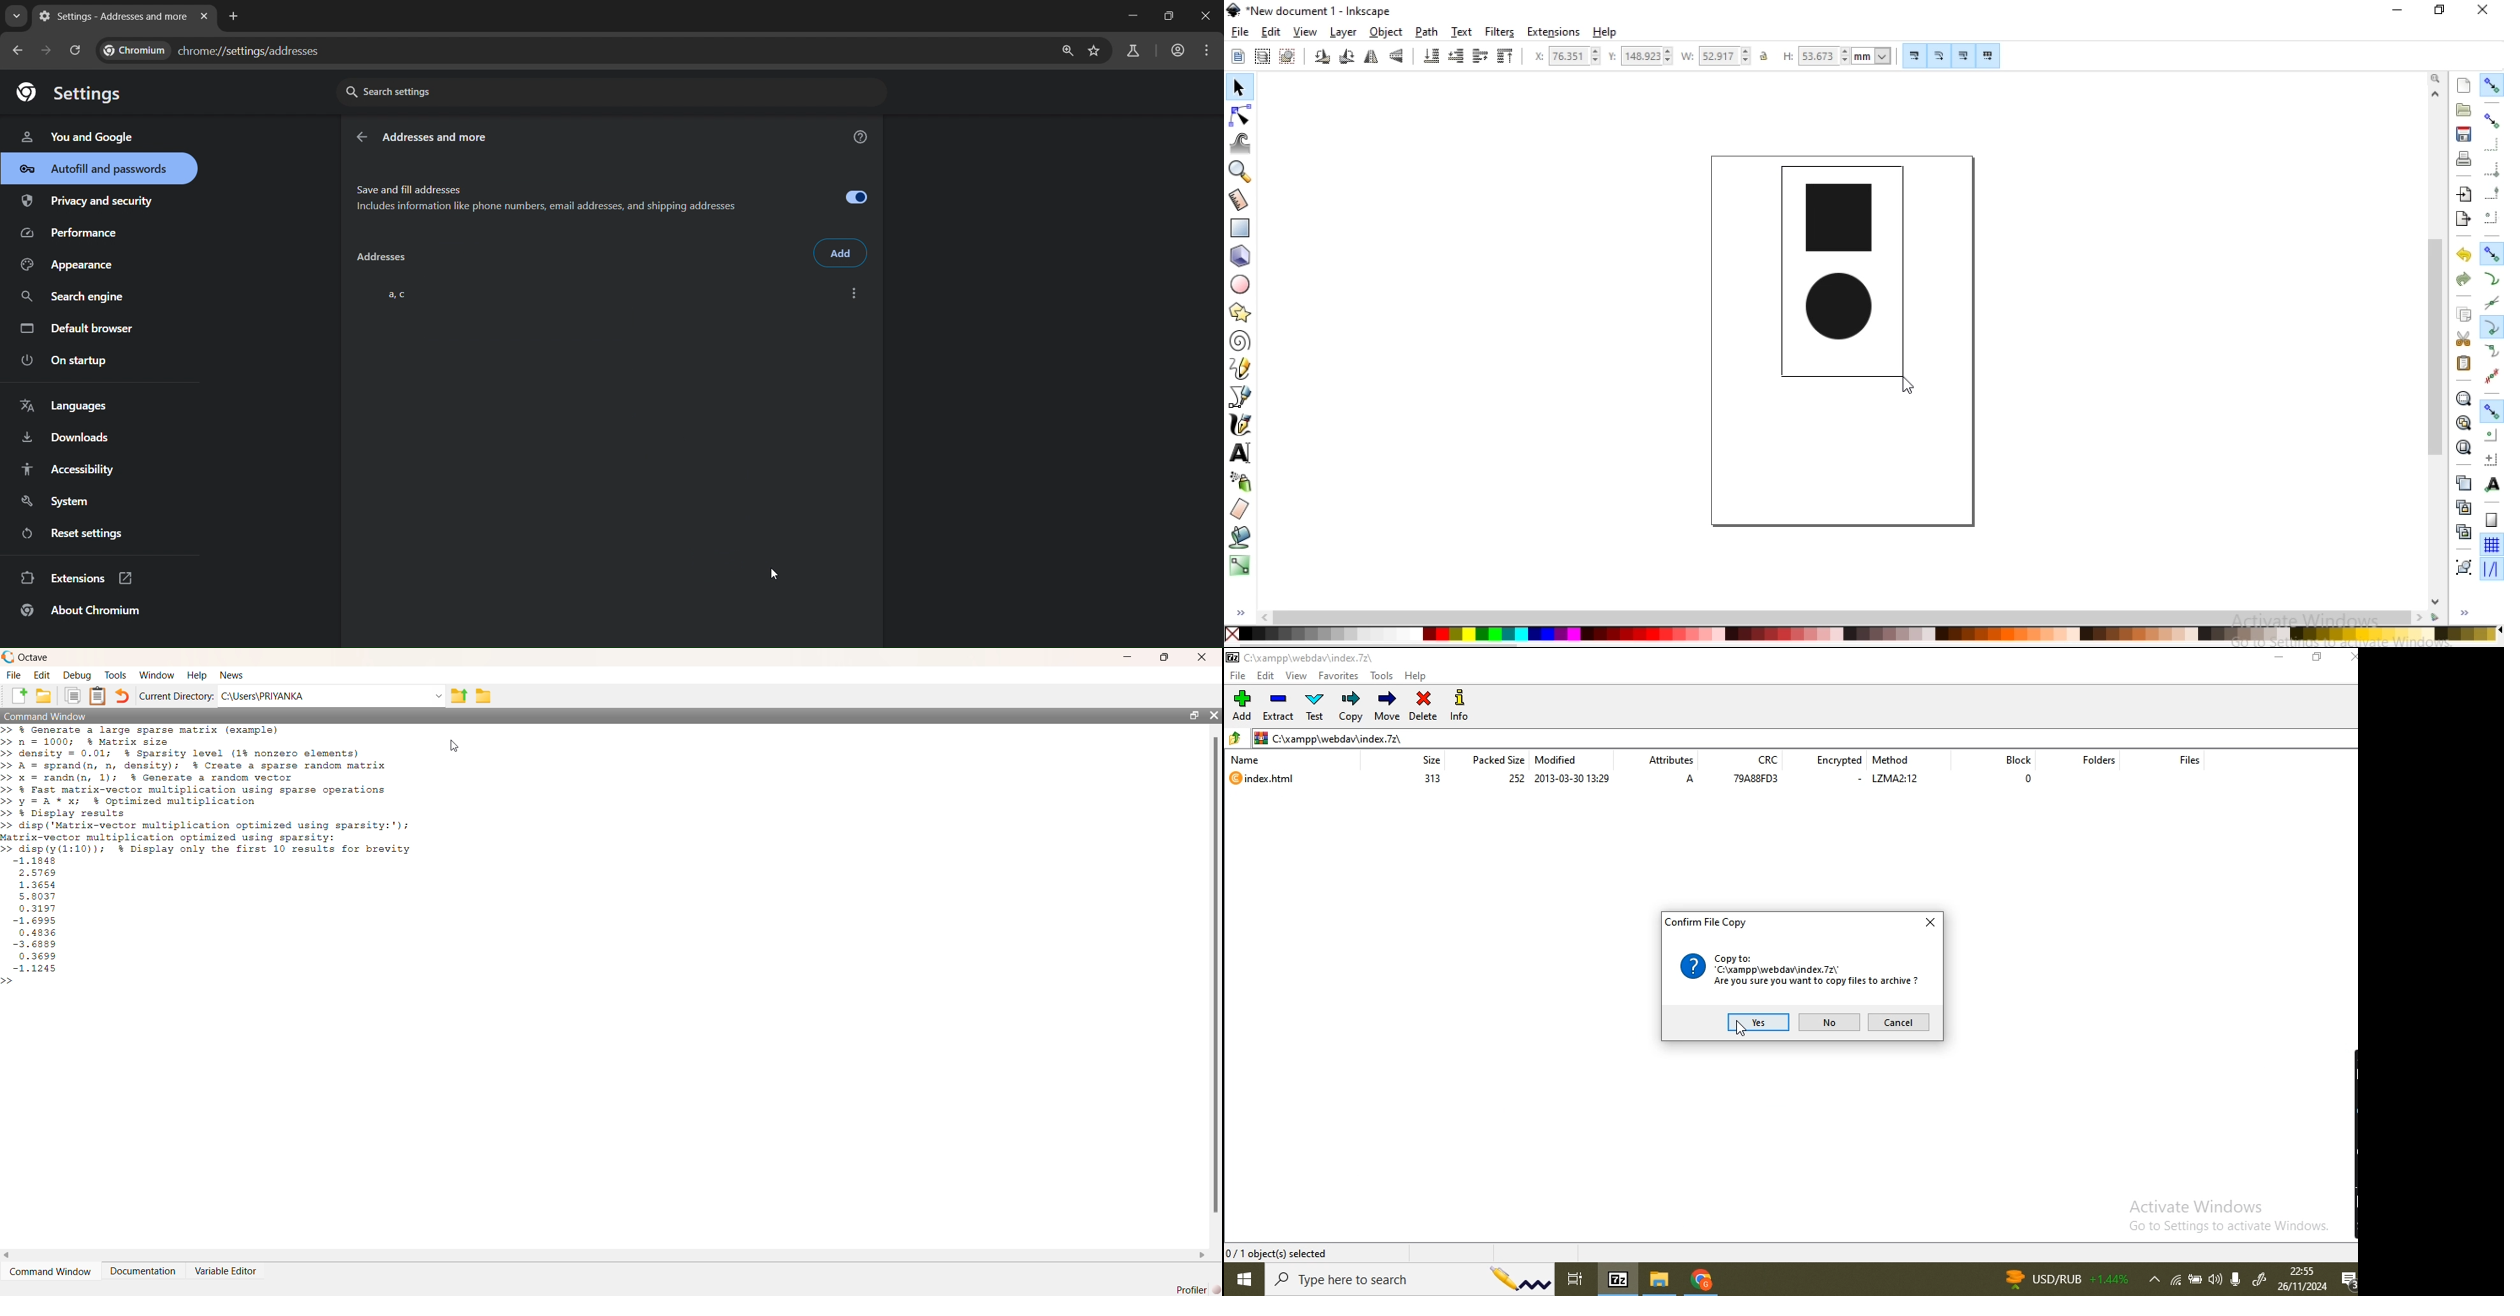  What do you see at coordinates (2177, 1282) in the screenshot?
I see `wifi` at bounding box center [2177, 1282].